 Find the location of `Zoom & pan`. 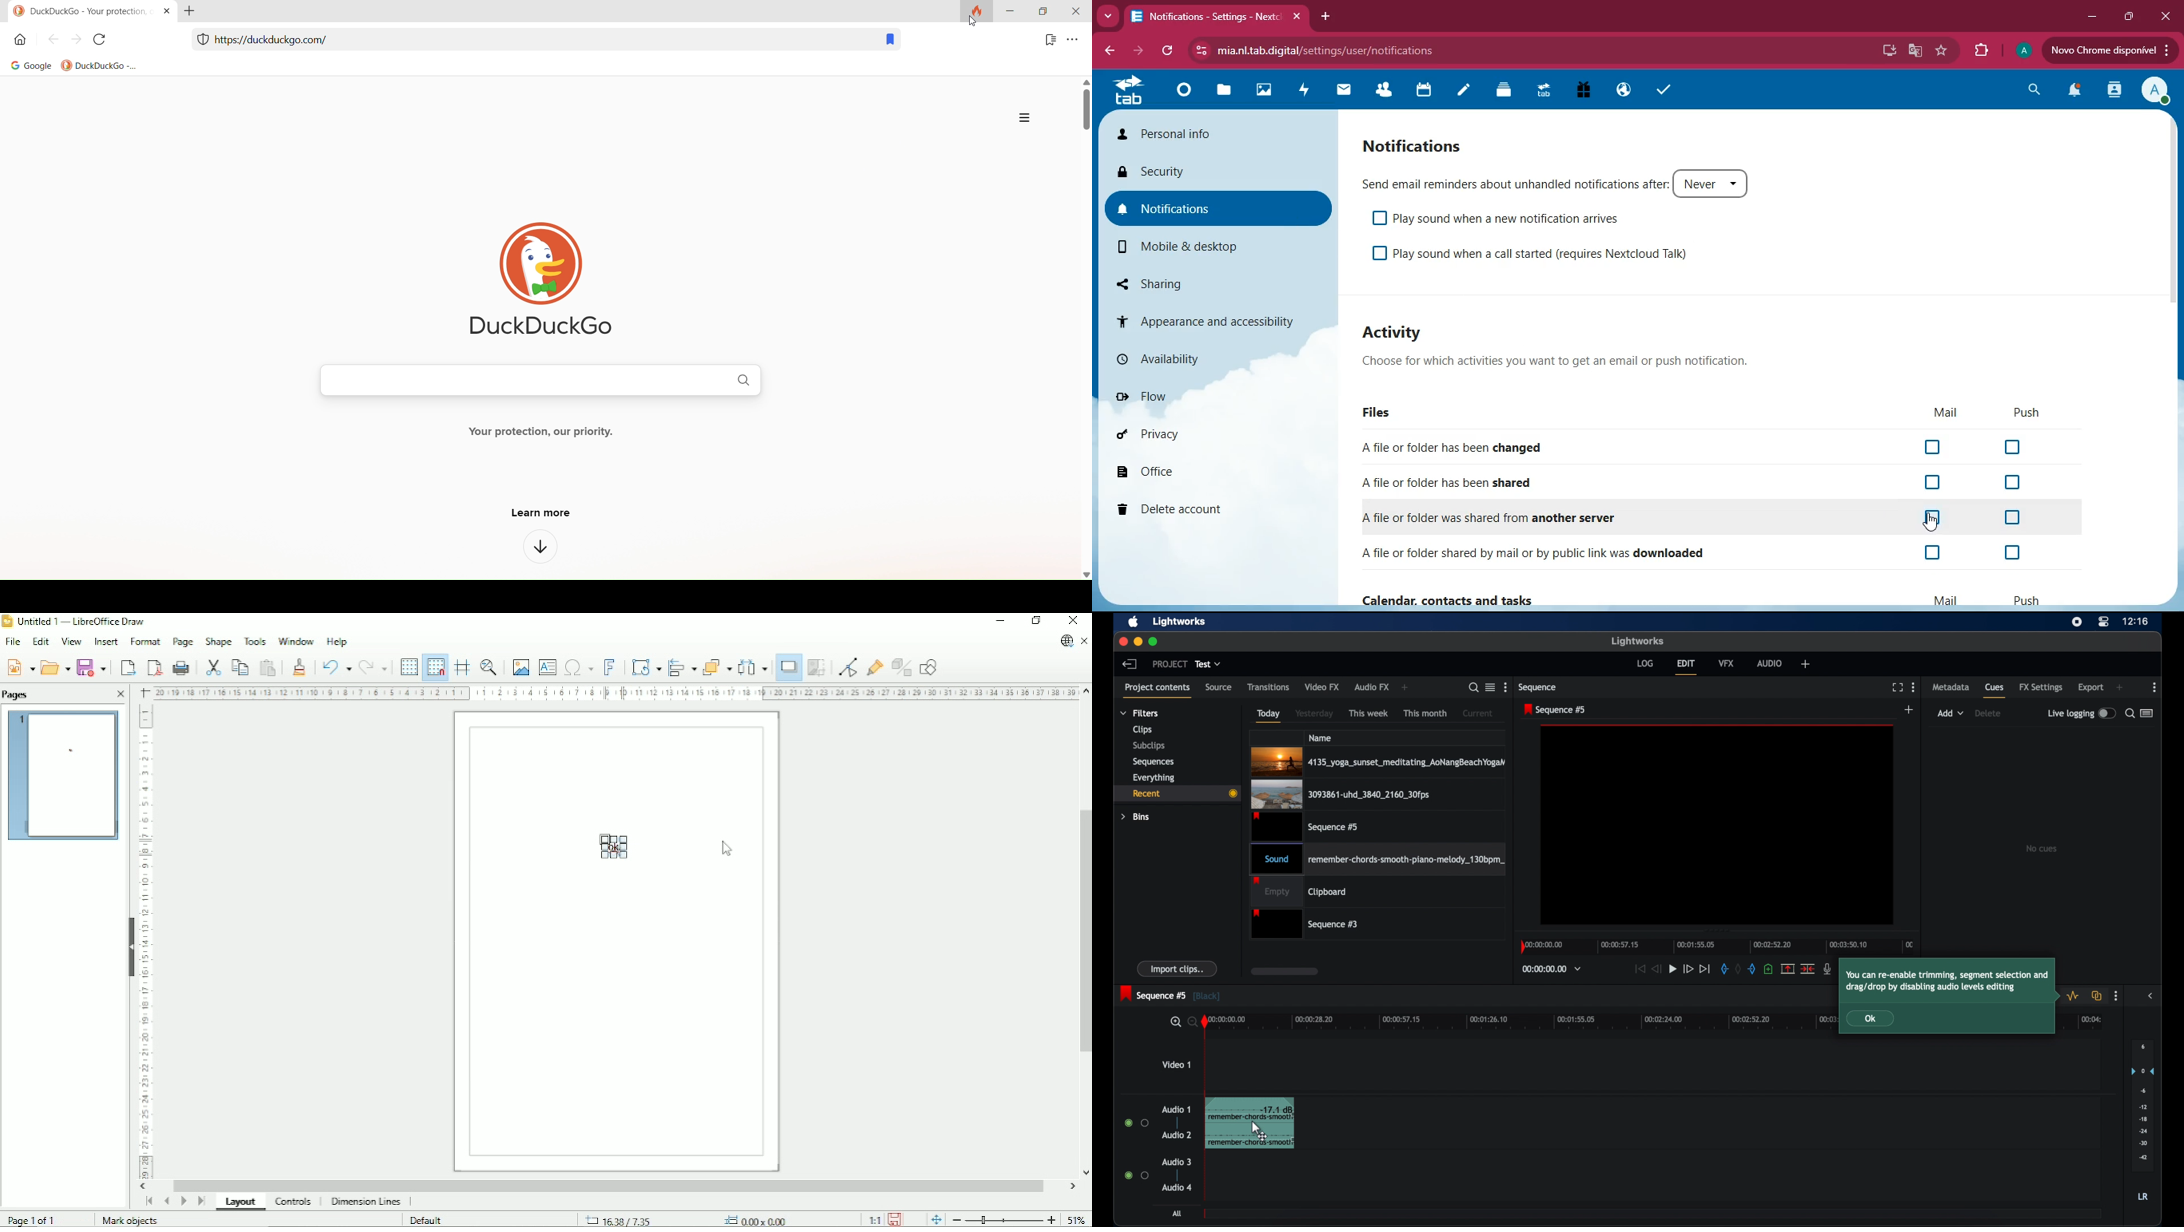

Zoom & pan is located at coordinates (487, 666).